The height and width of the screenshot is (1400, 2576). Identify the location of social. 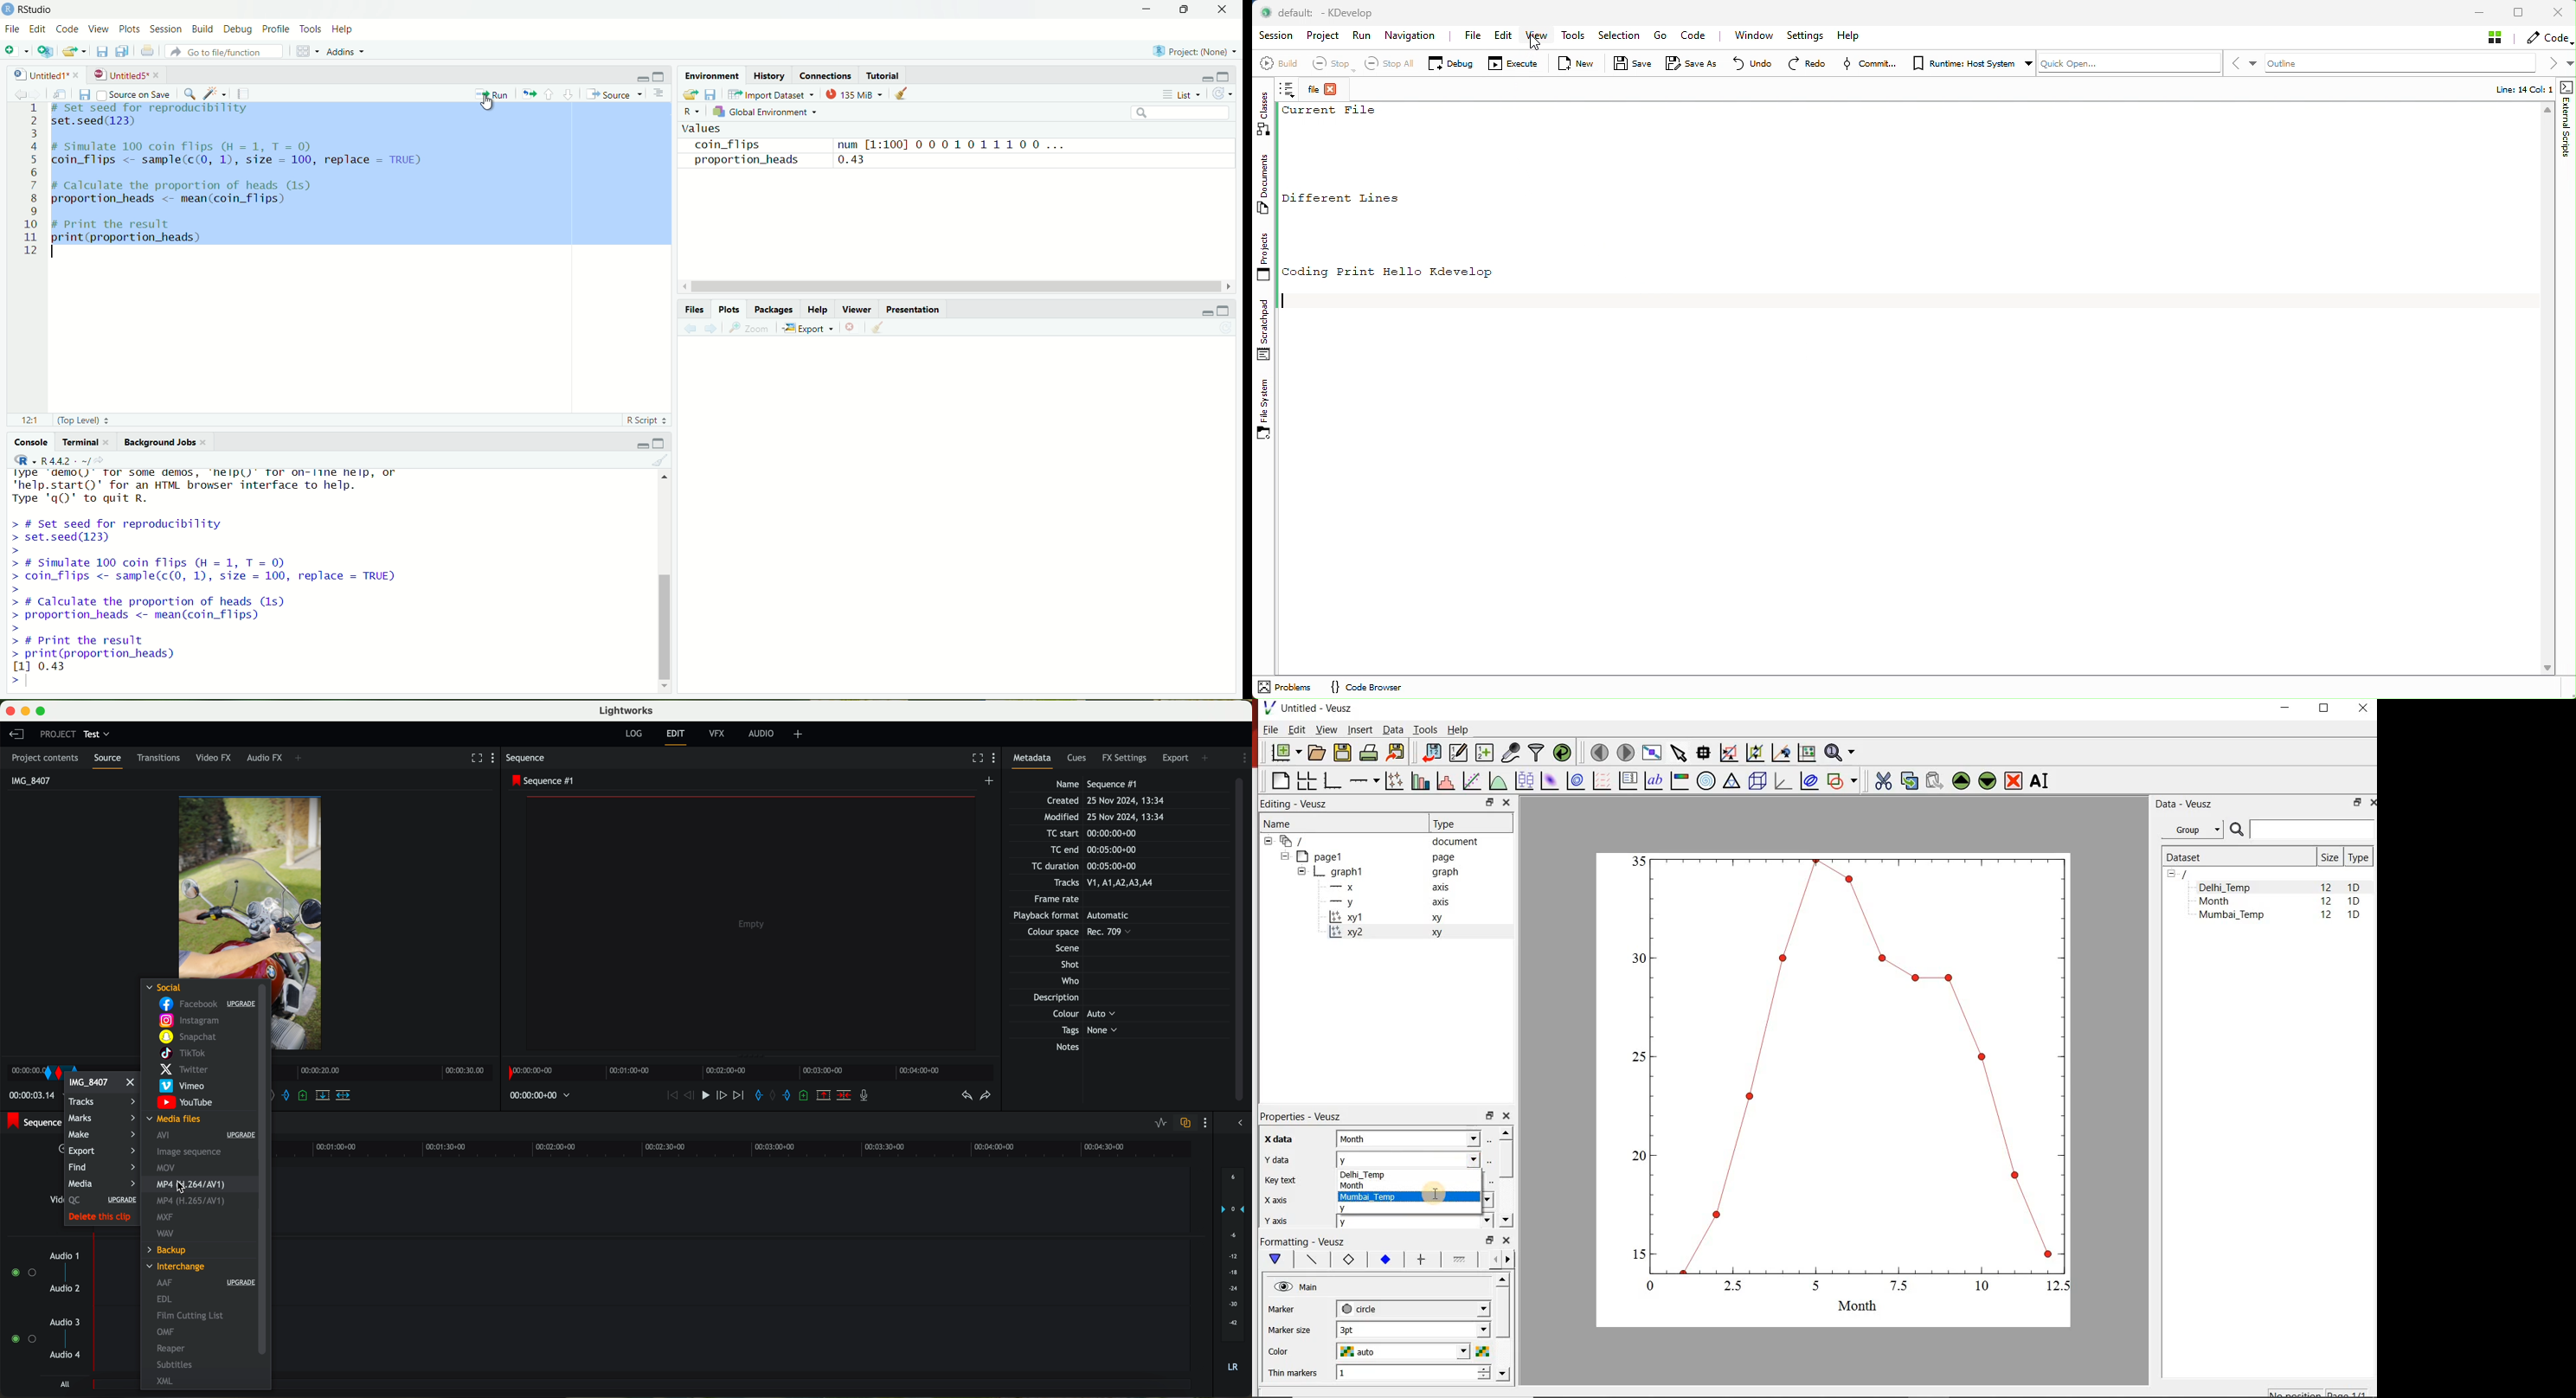
(165, 987).